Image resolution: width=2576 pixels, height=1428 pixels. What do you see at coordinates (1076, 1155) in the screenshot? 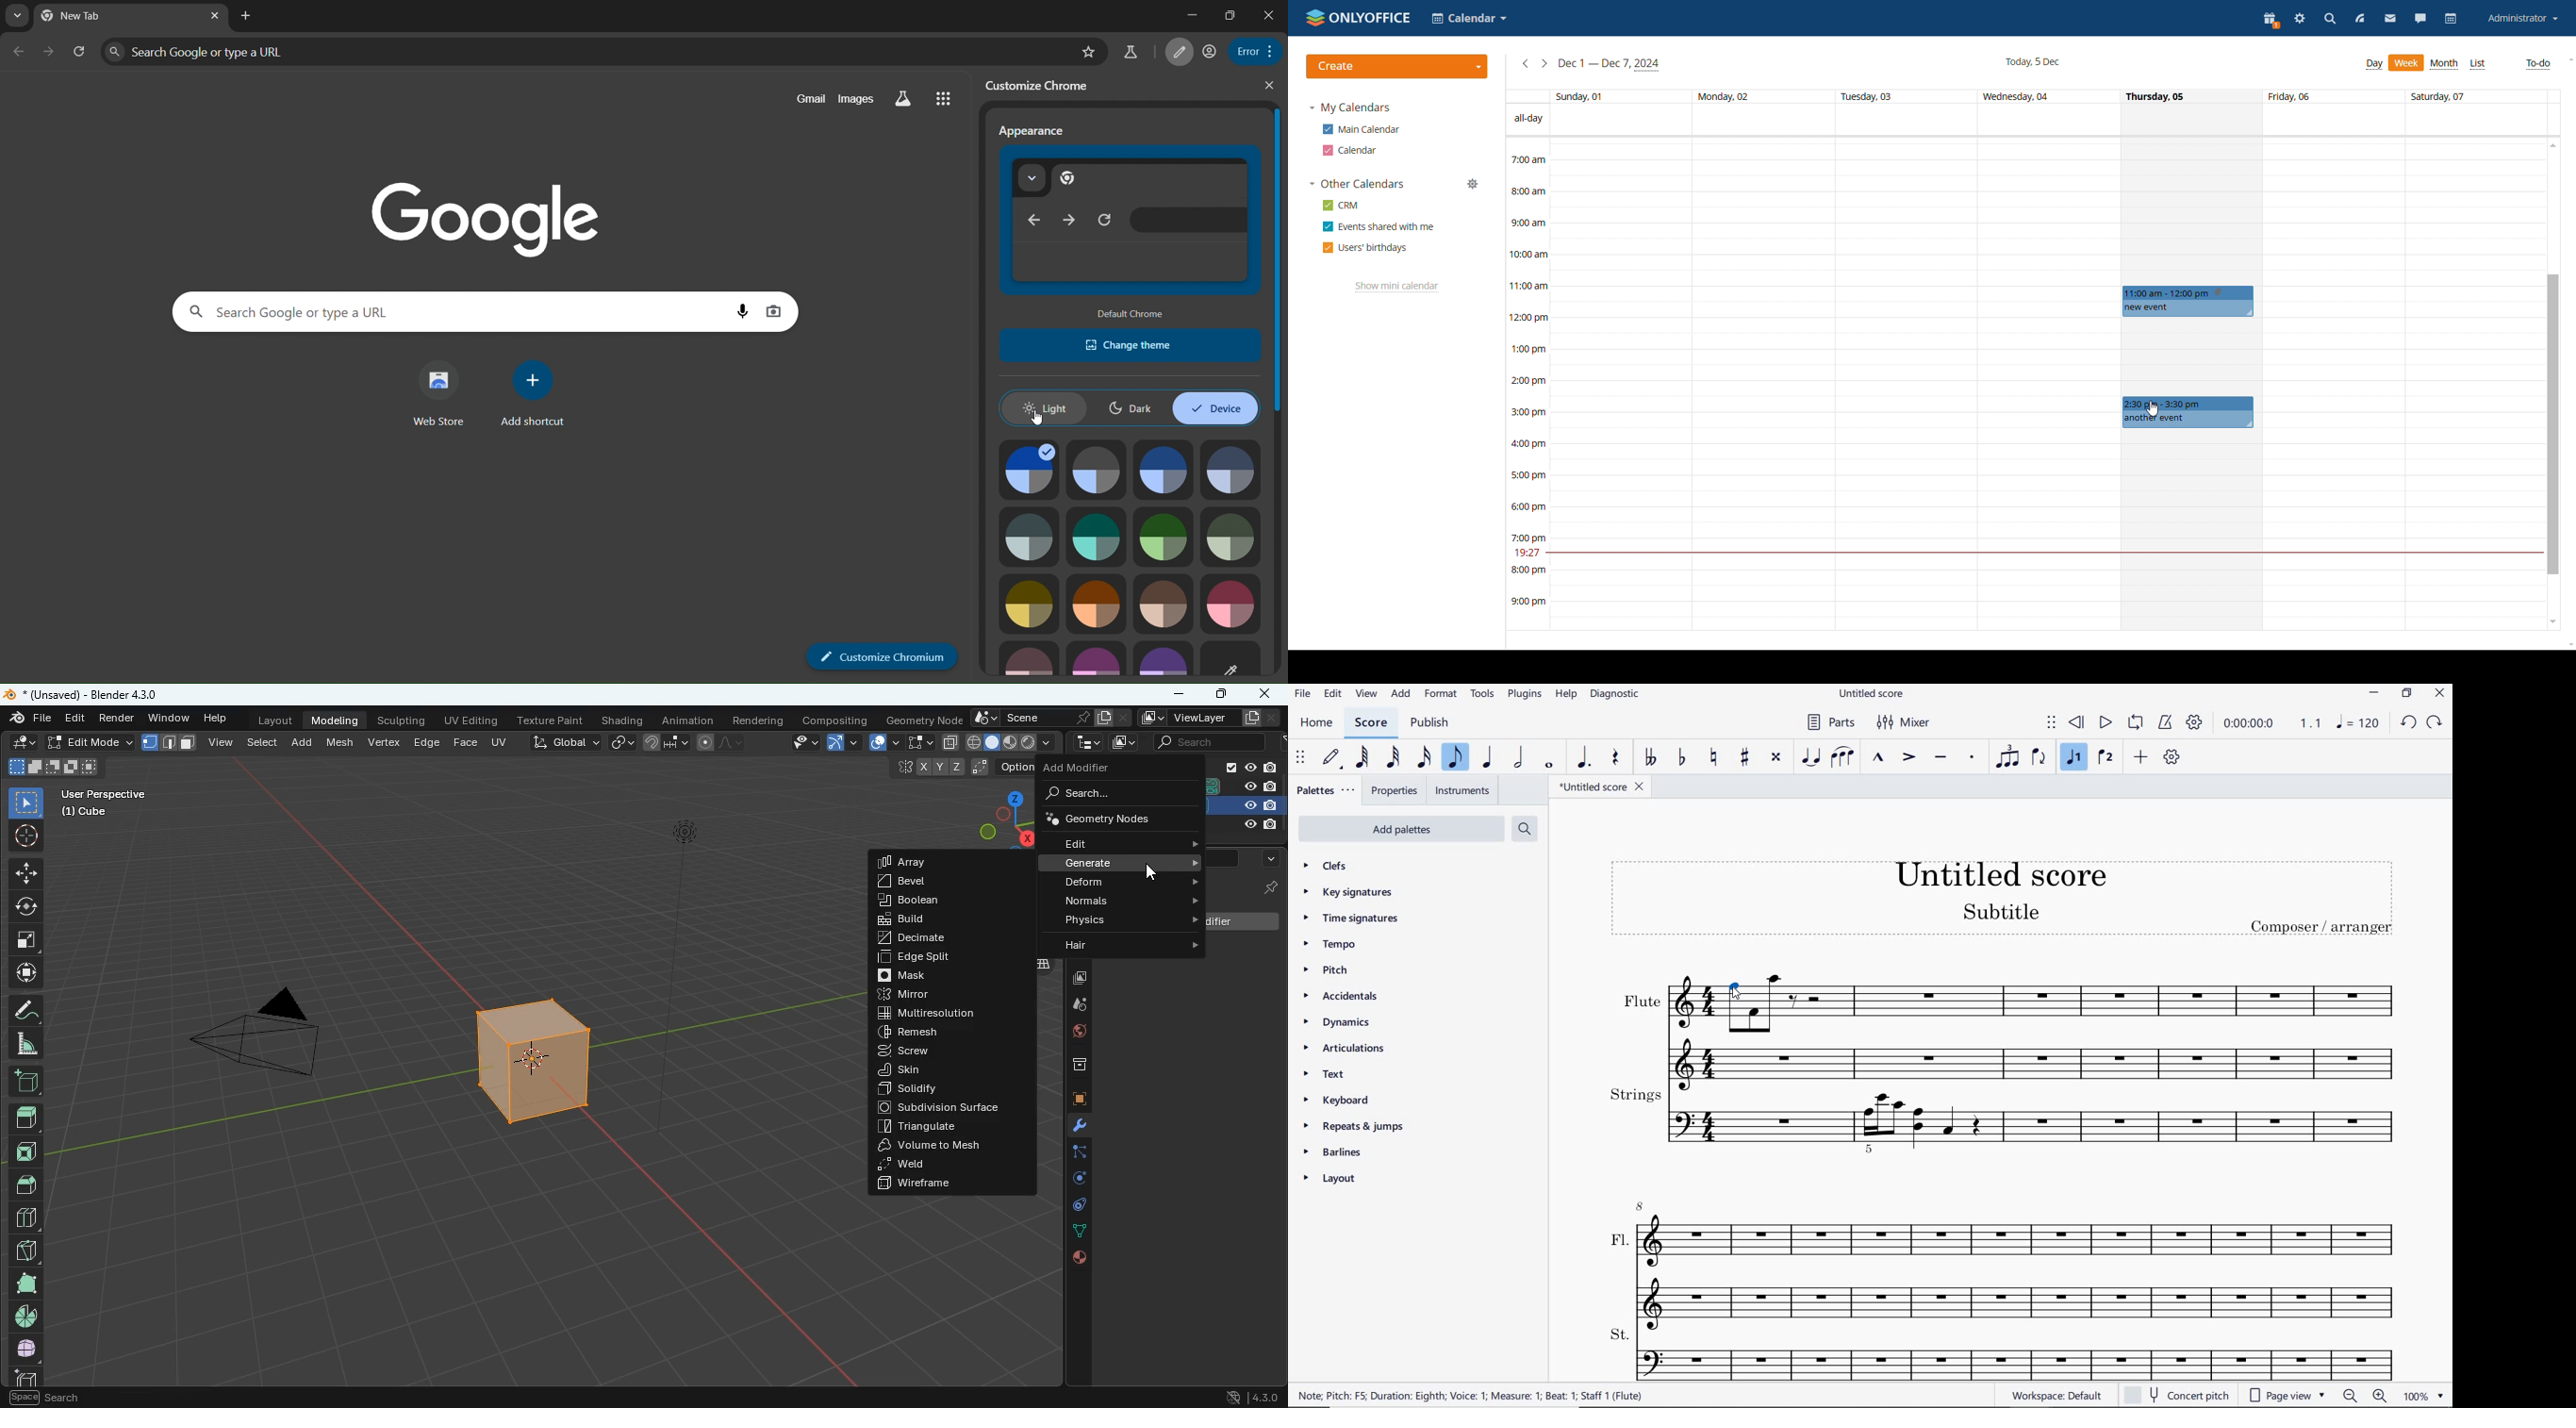
I see `edge` at bounding box center [1076, 1155].